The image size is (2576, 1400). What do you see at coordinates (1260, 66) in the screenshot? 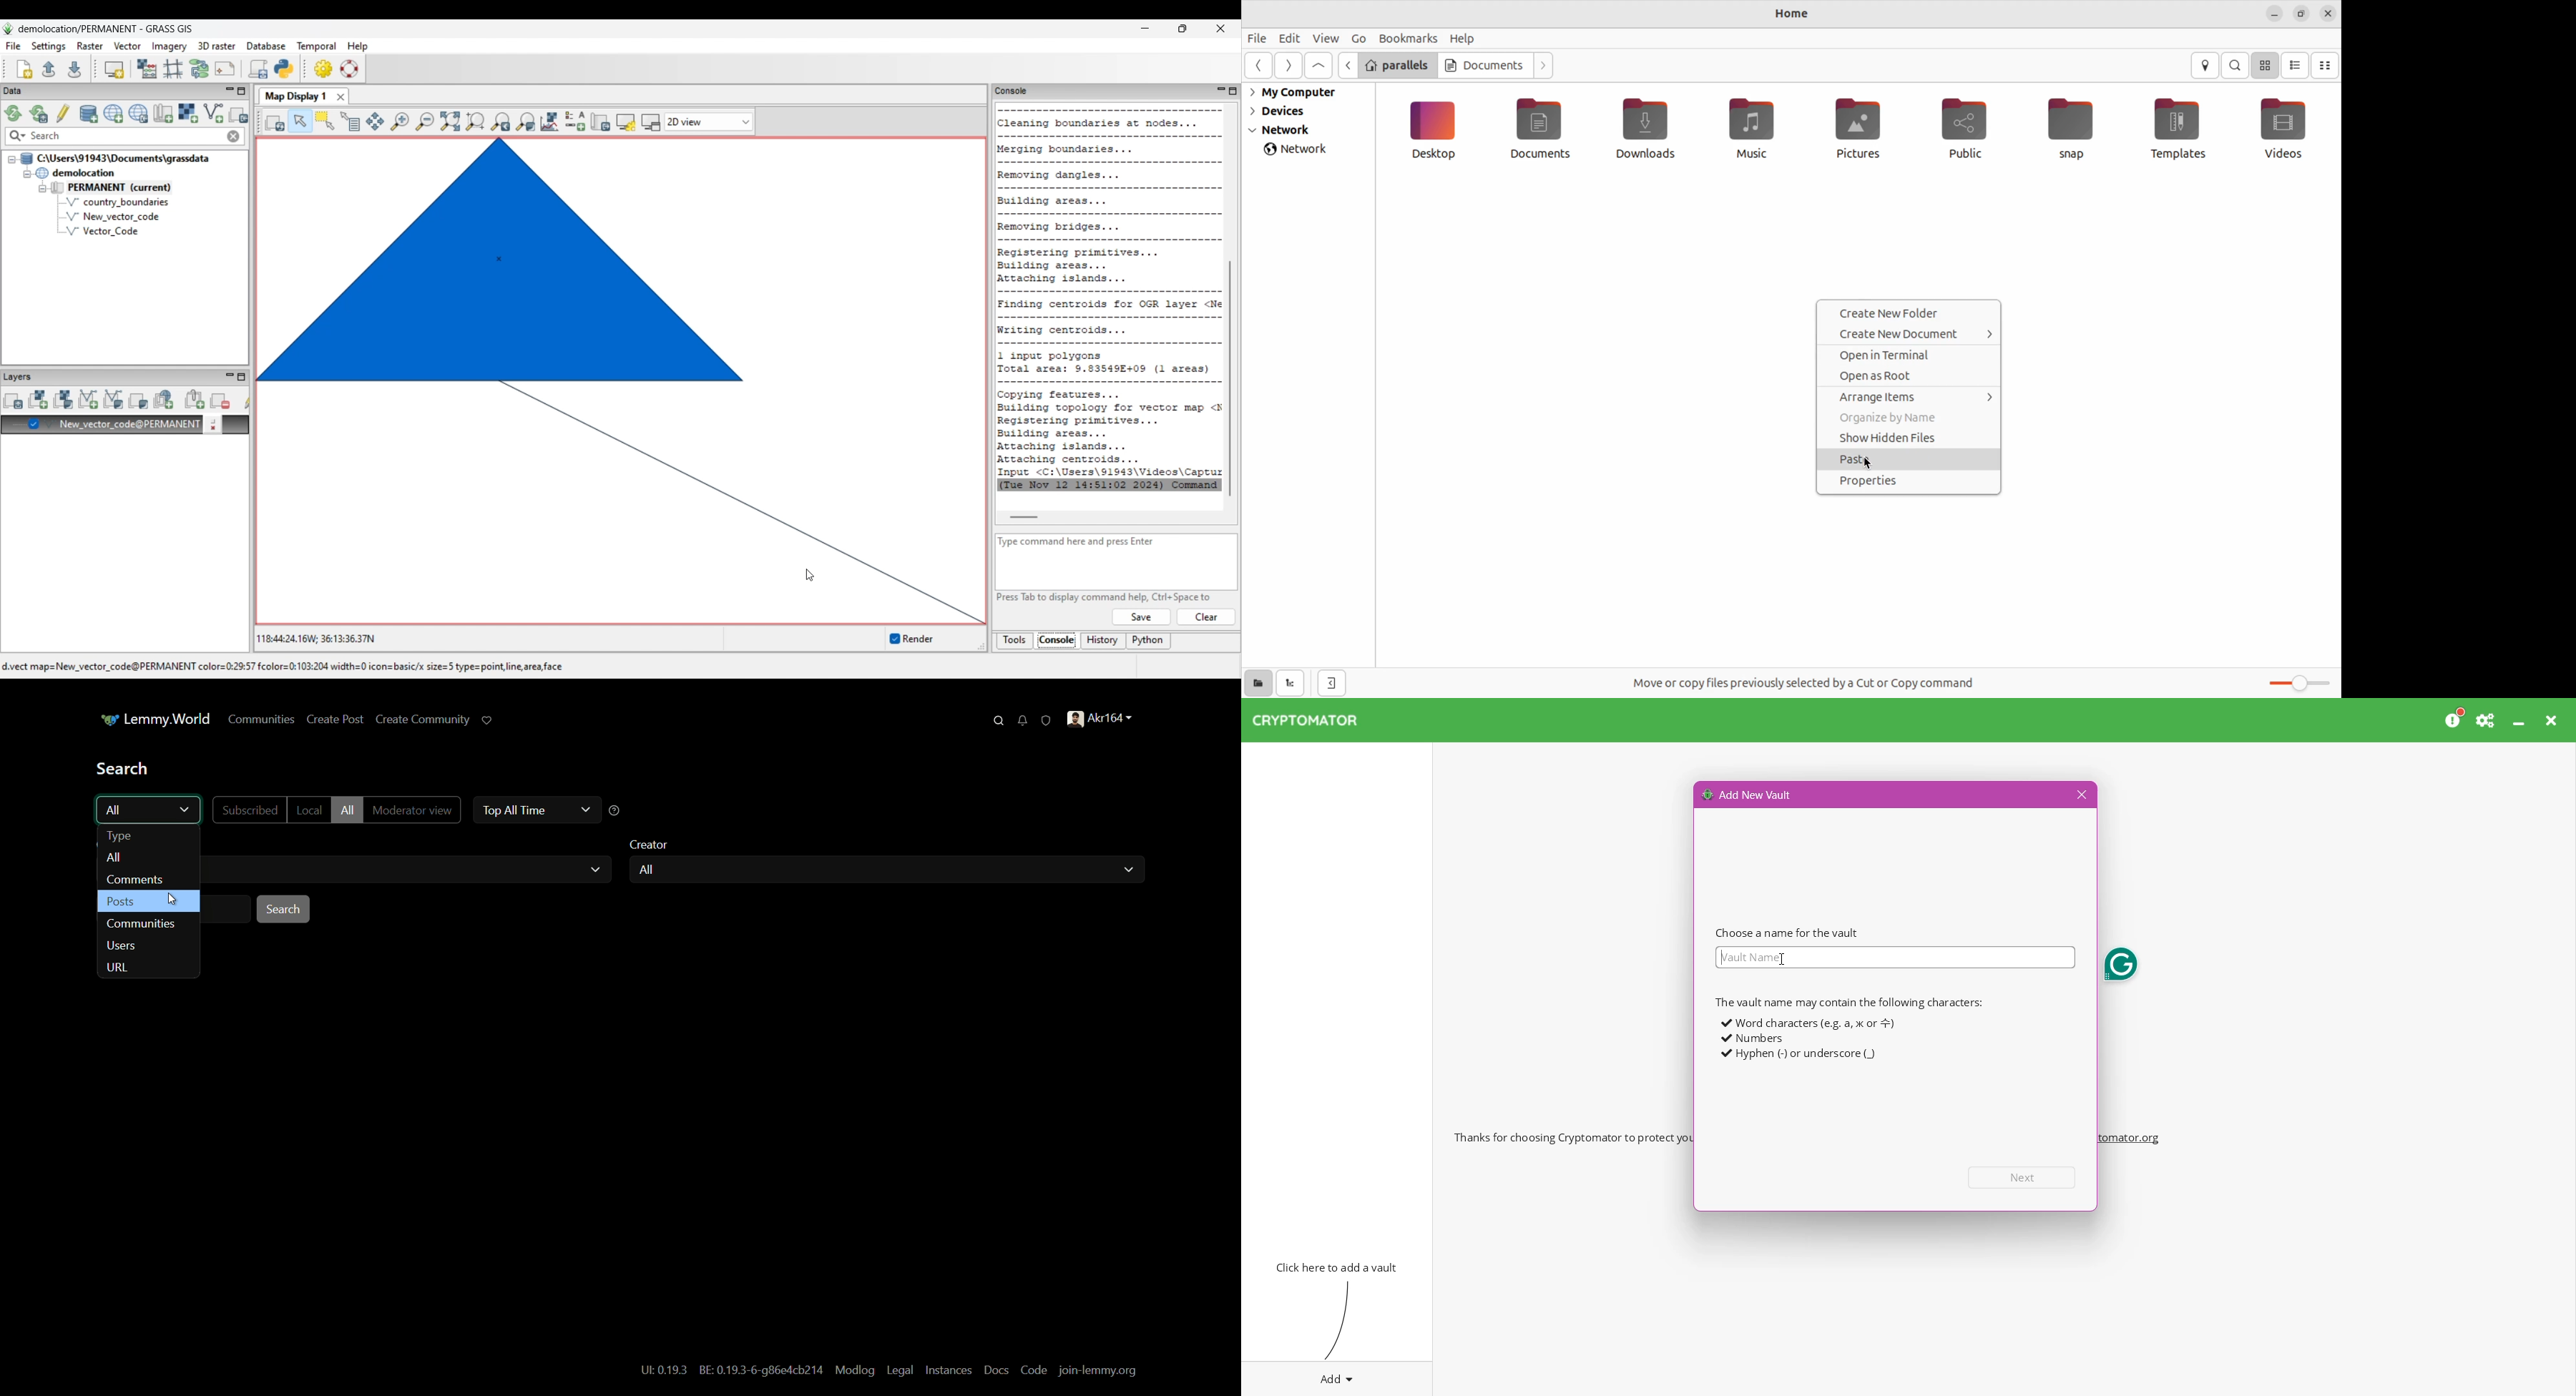
I see `go back` at bounding box center [1260, 66].